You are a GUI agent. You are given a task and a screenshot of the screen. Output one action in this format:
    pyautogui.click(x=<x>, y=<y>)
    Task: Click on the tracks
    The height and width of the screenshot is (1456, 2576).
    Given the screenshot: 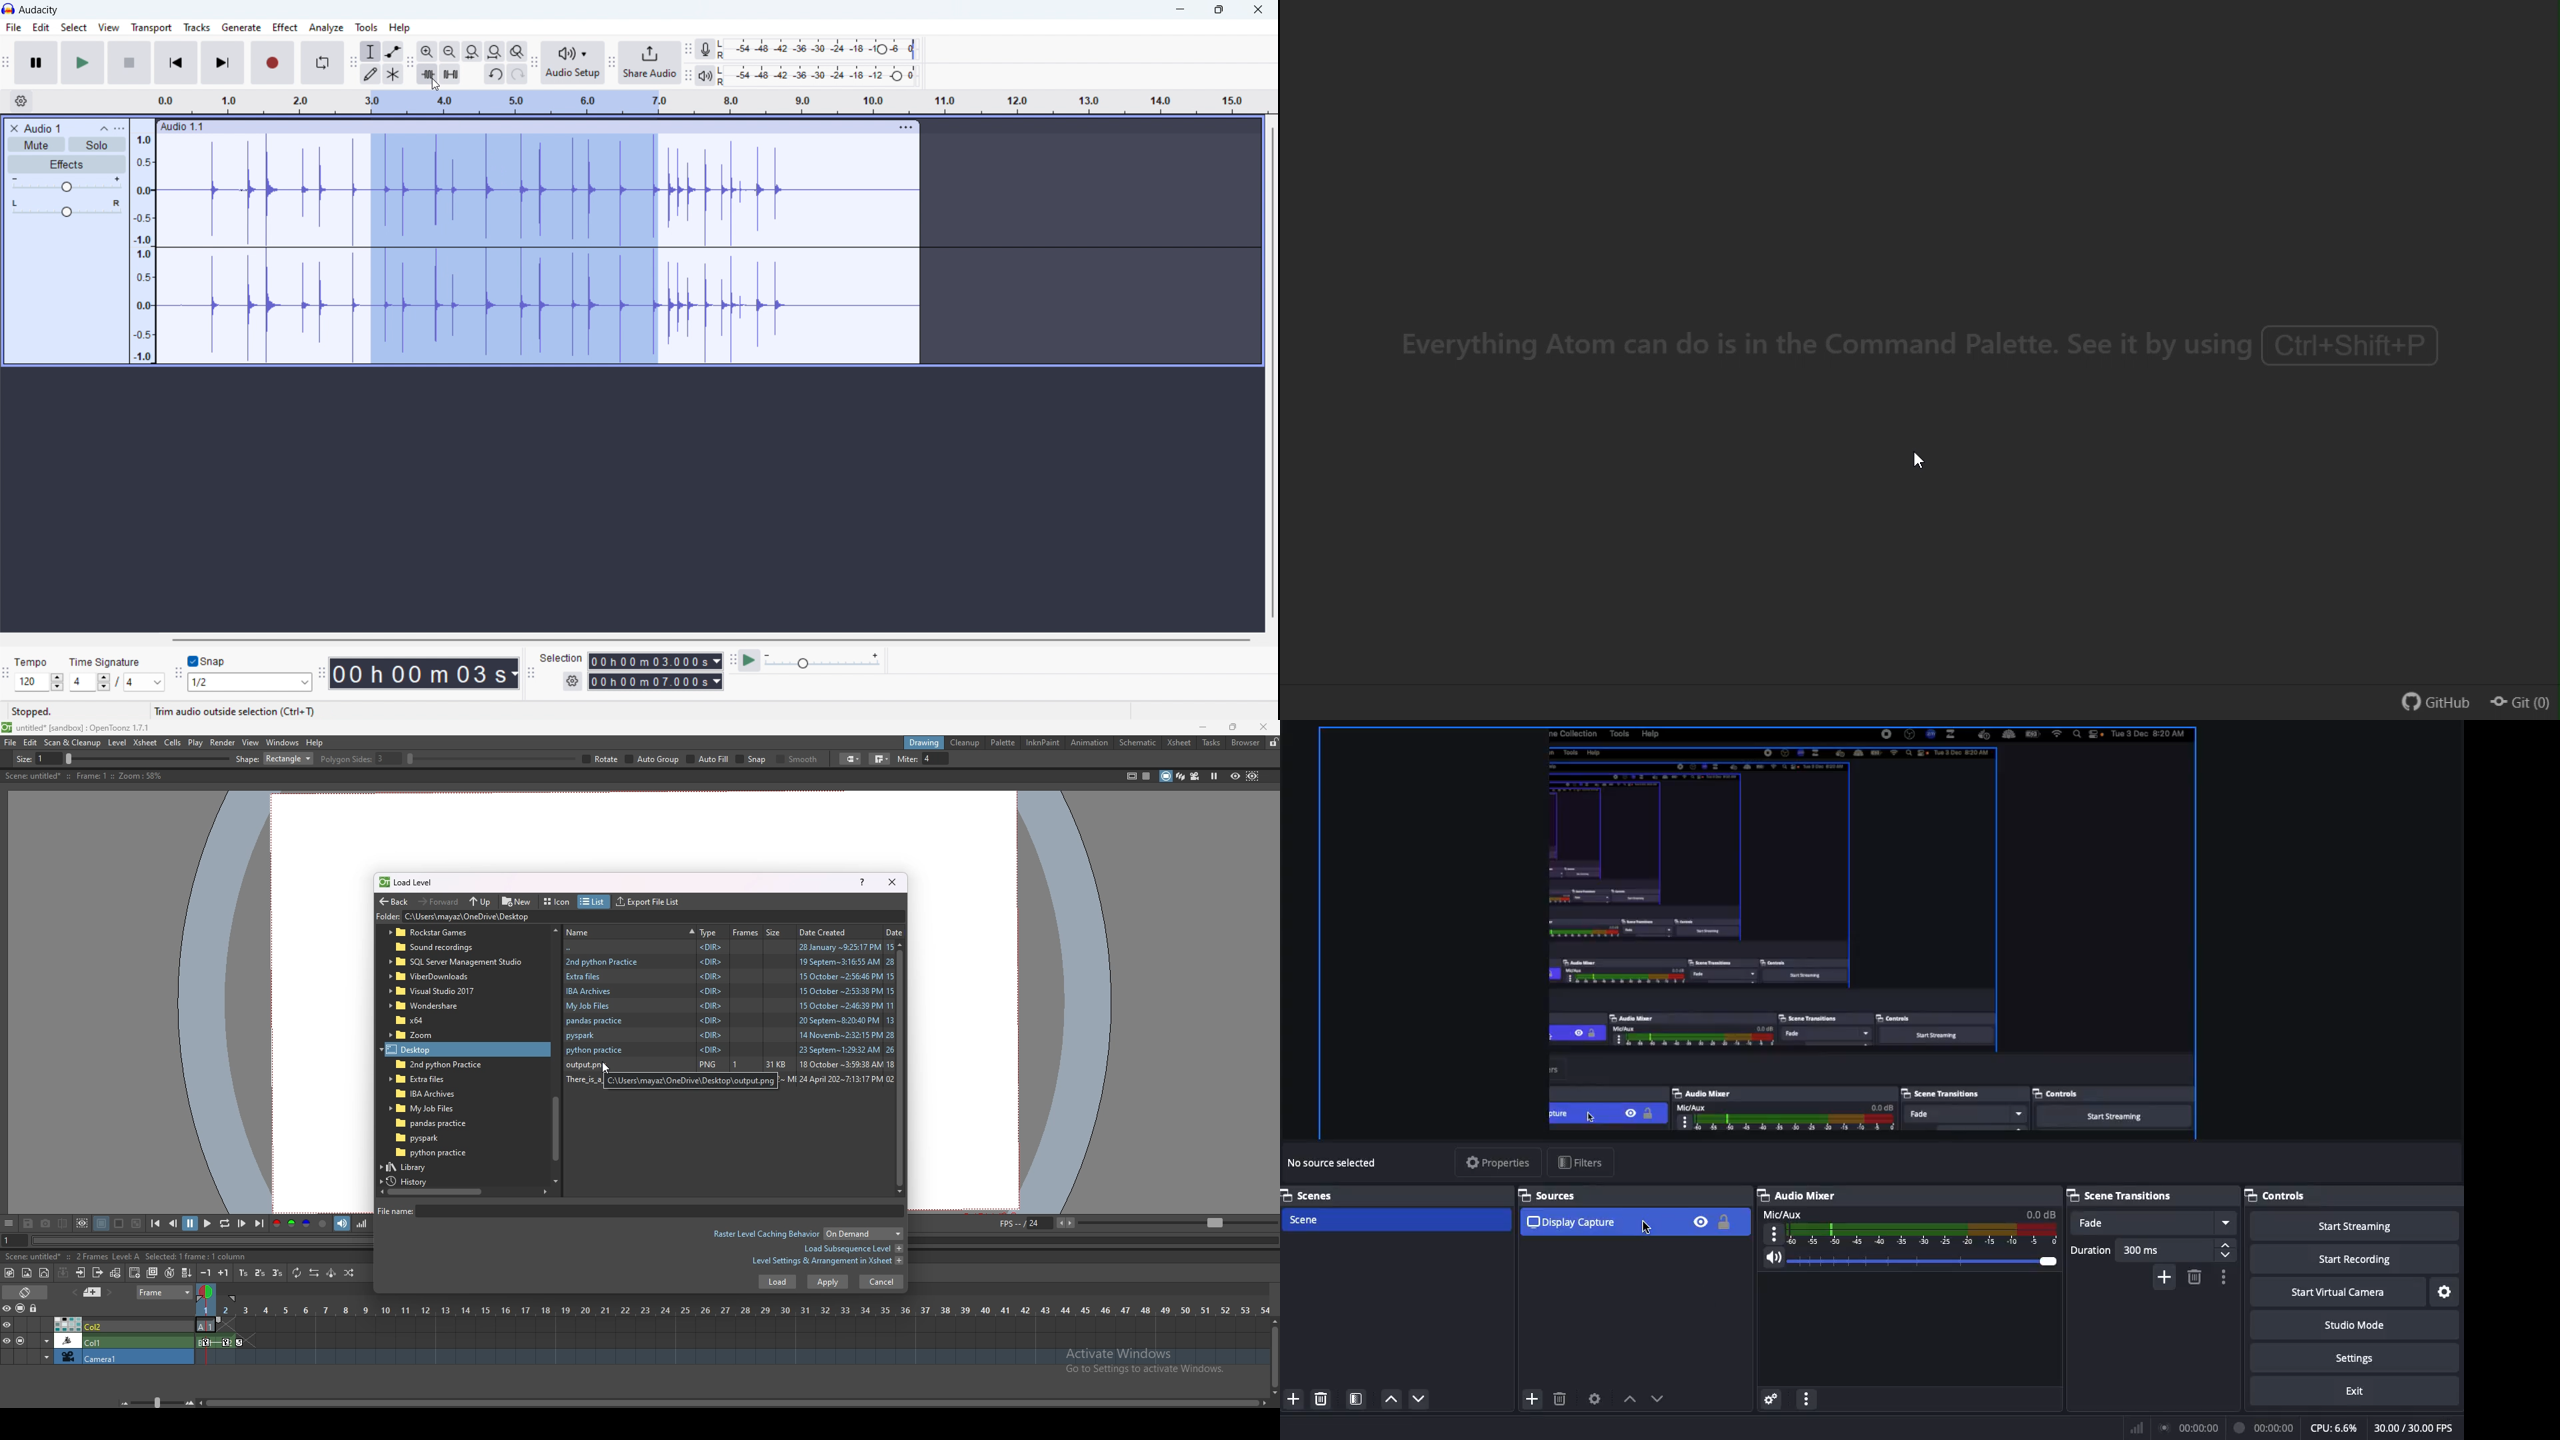 What is the action you would take?
    pyautogui.click(x=197, y=27)
    